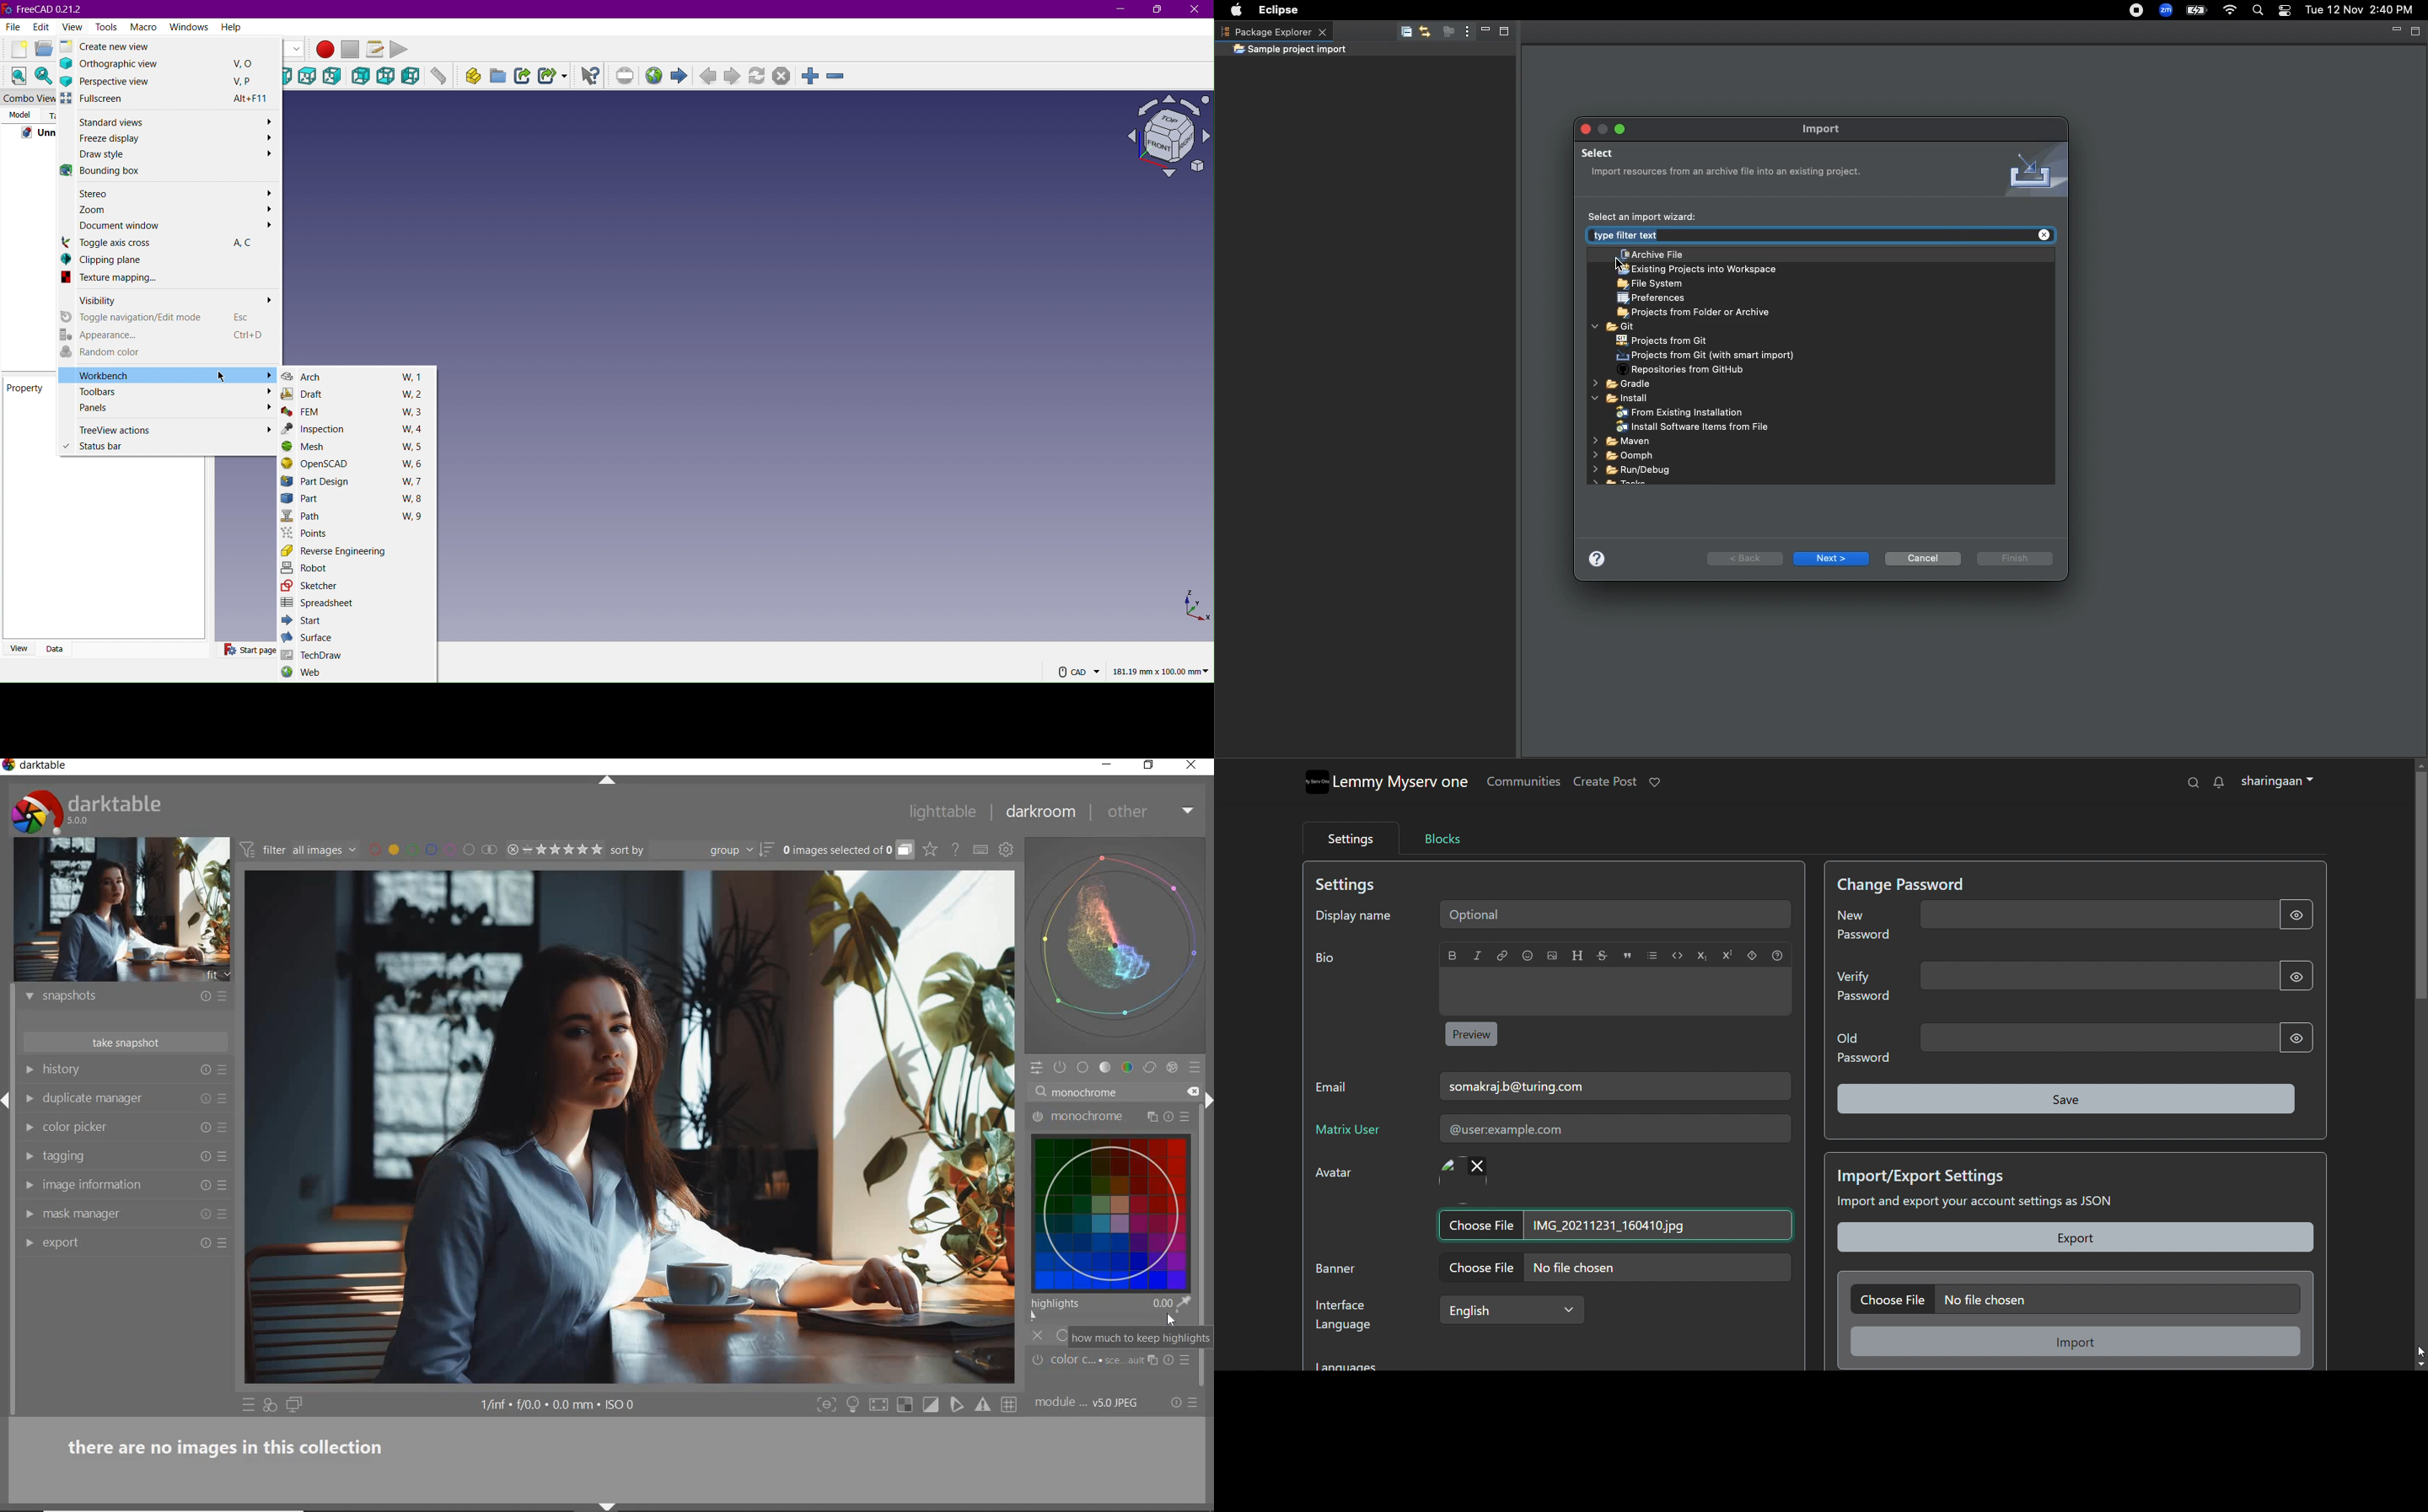 The width and height of the screenshot is (2436, 1512). What do you see at coordinates (847, 851) in the screenshot?
I see `expand grouped images` at bounding box center [847, 851].